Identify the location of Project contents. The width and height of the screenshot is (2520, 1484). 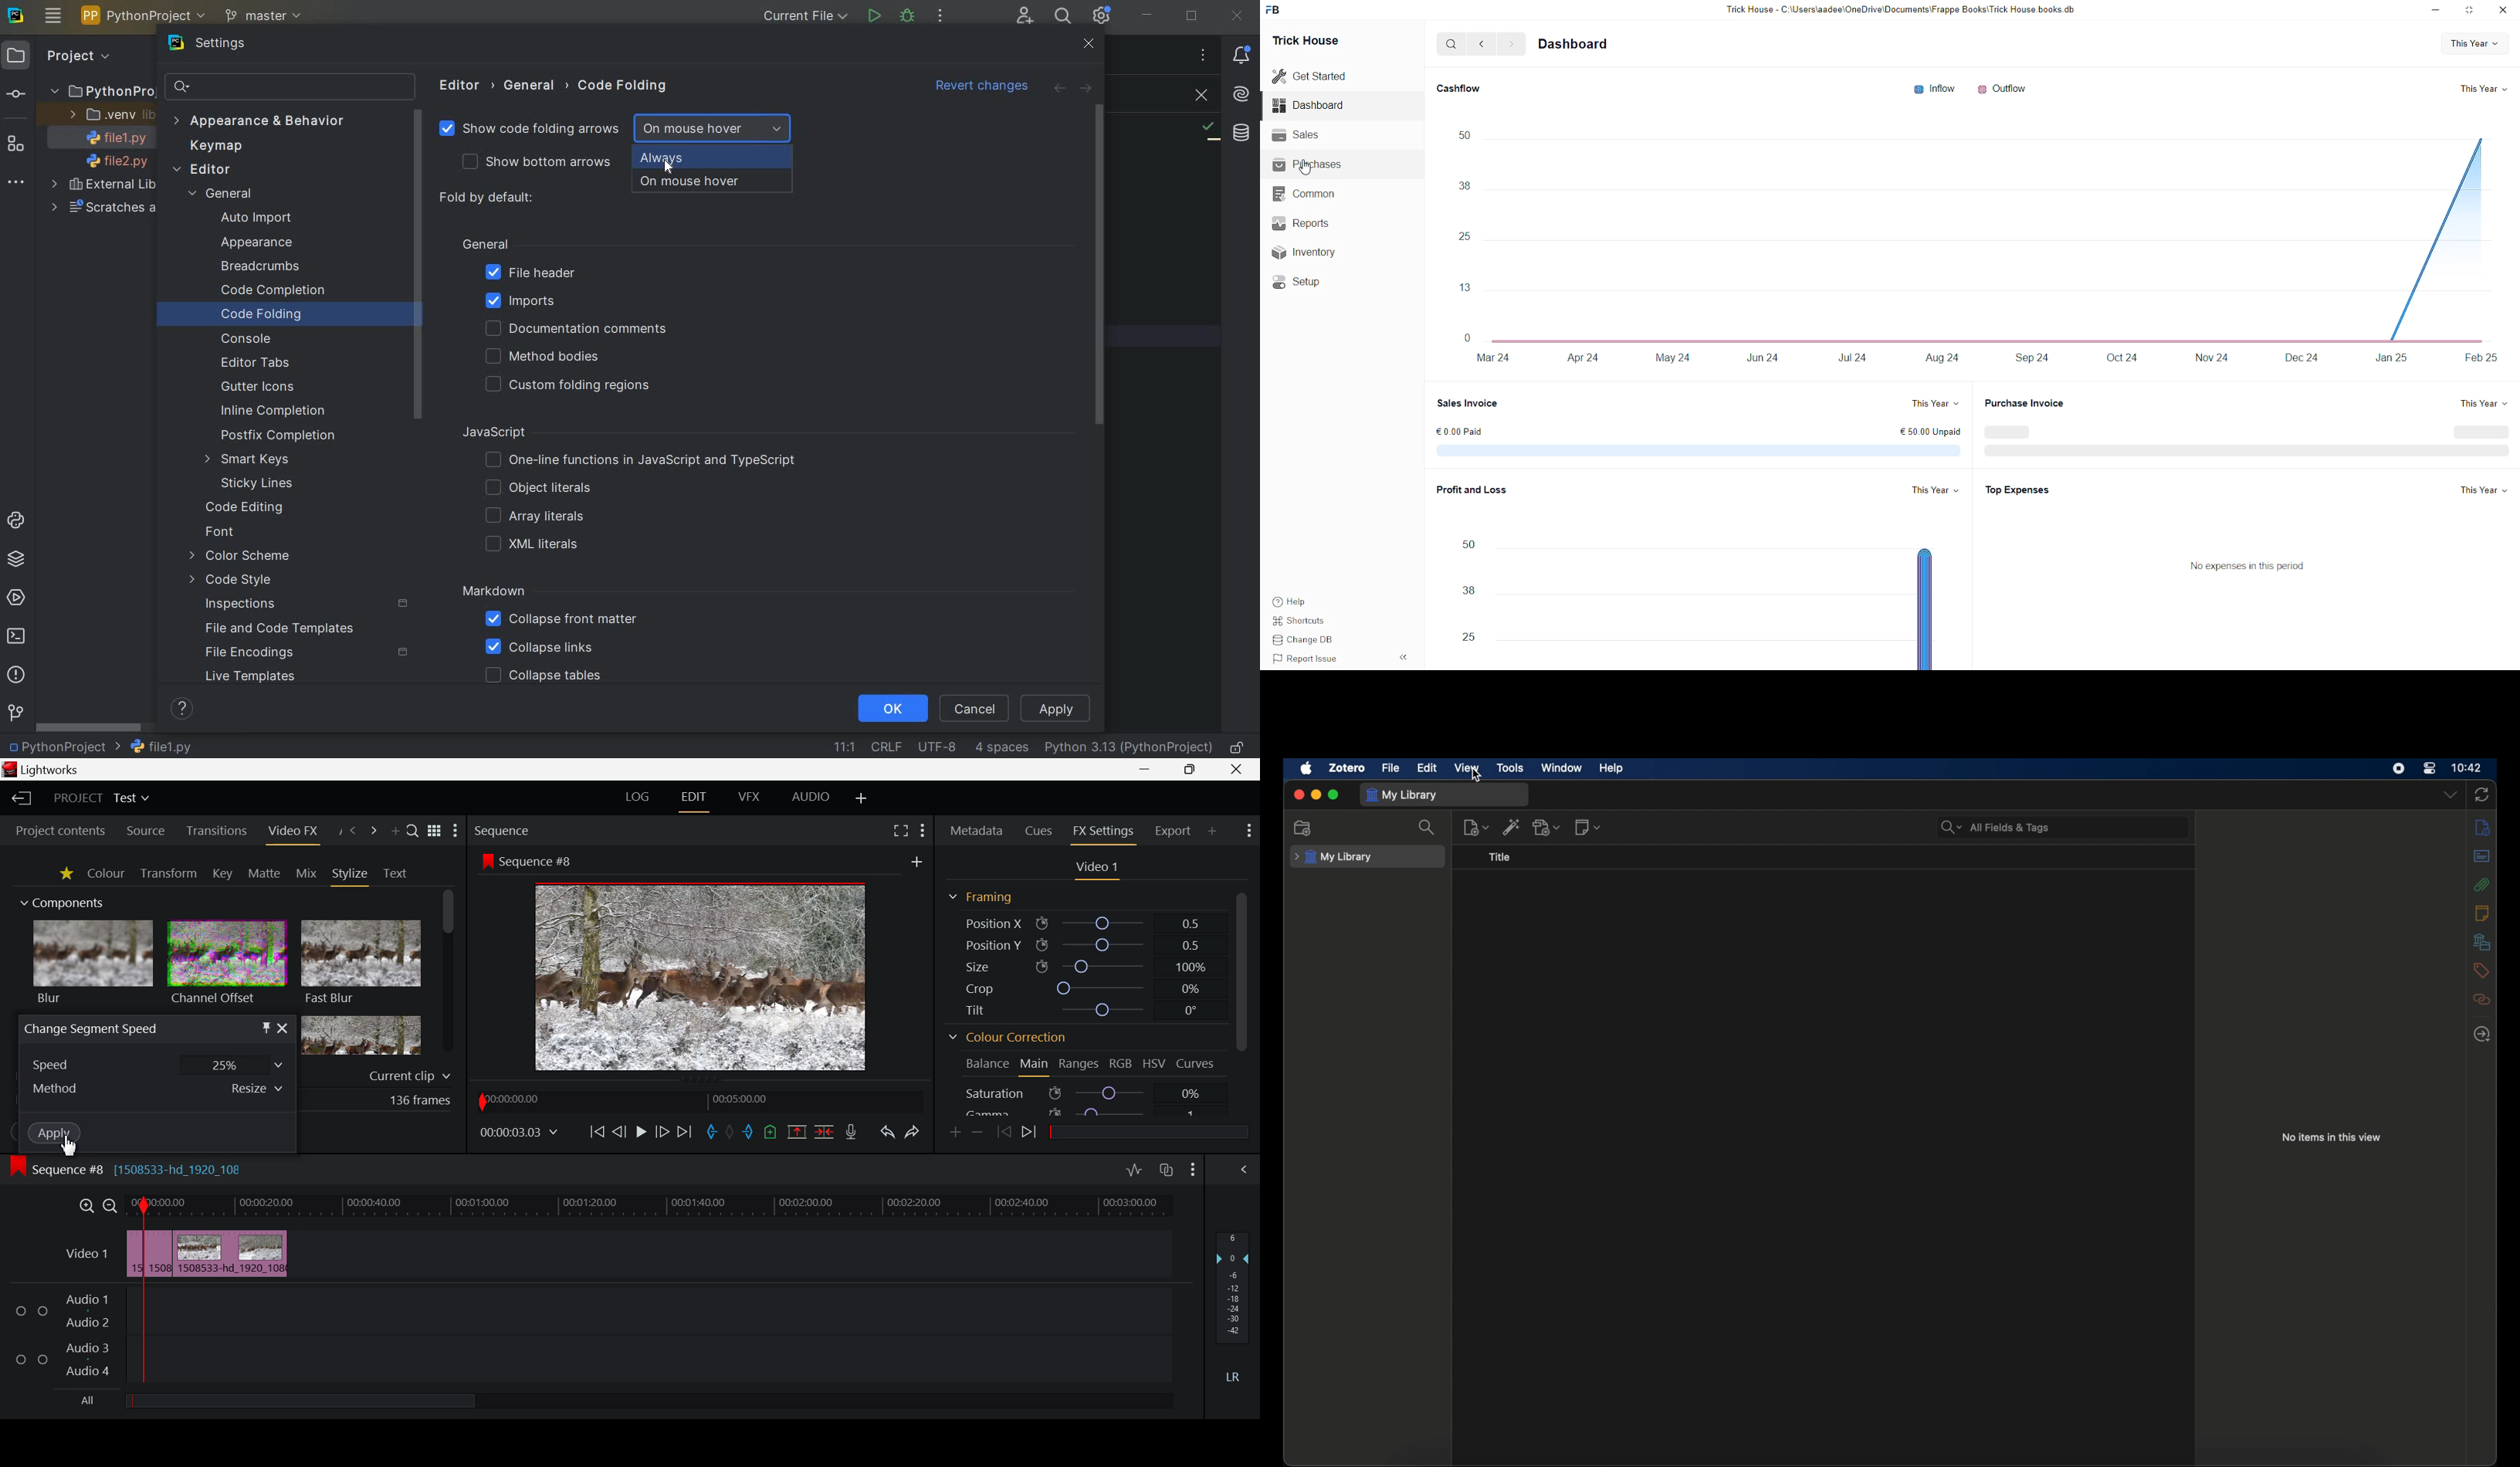
(60, 829).